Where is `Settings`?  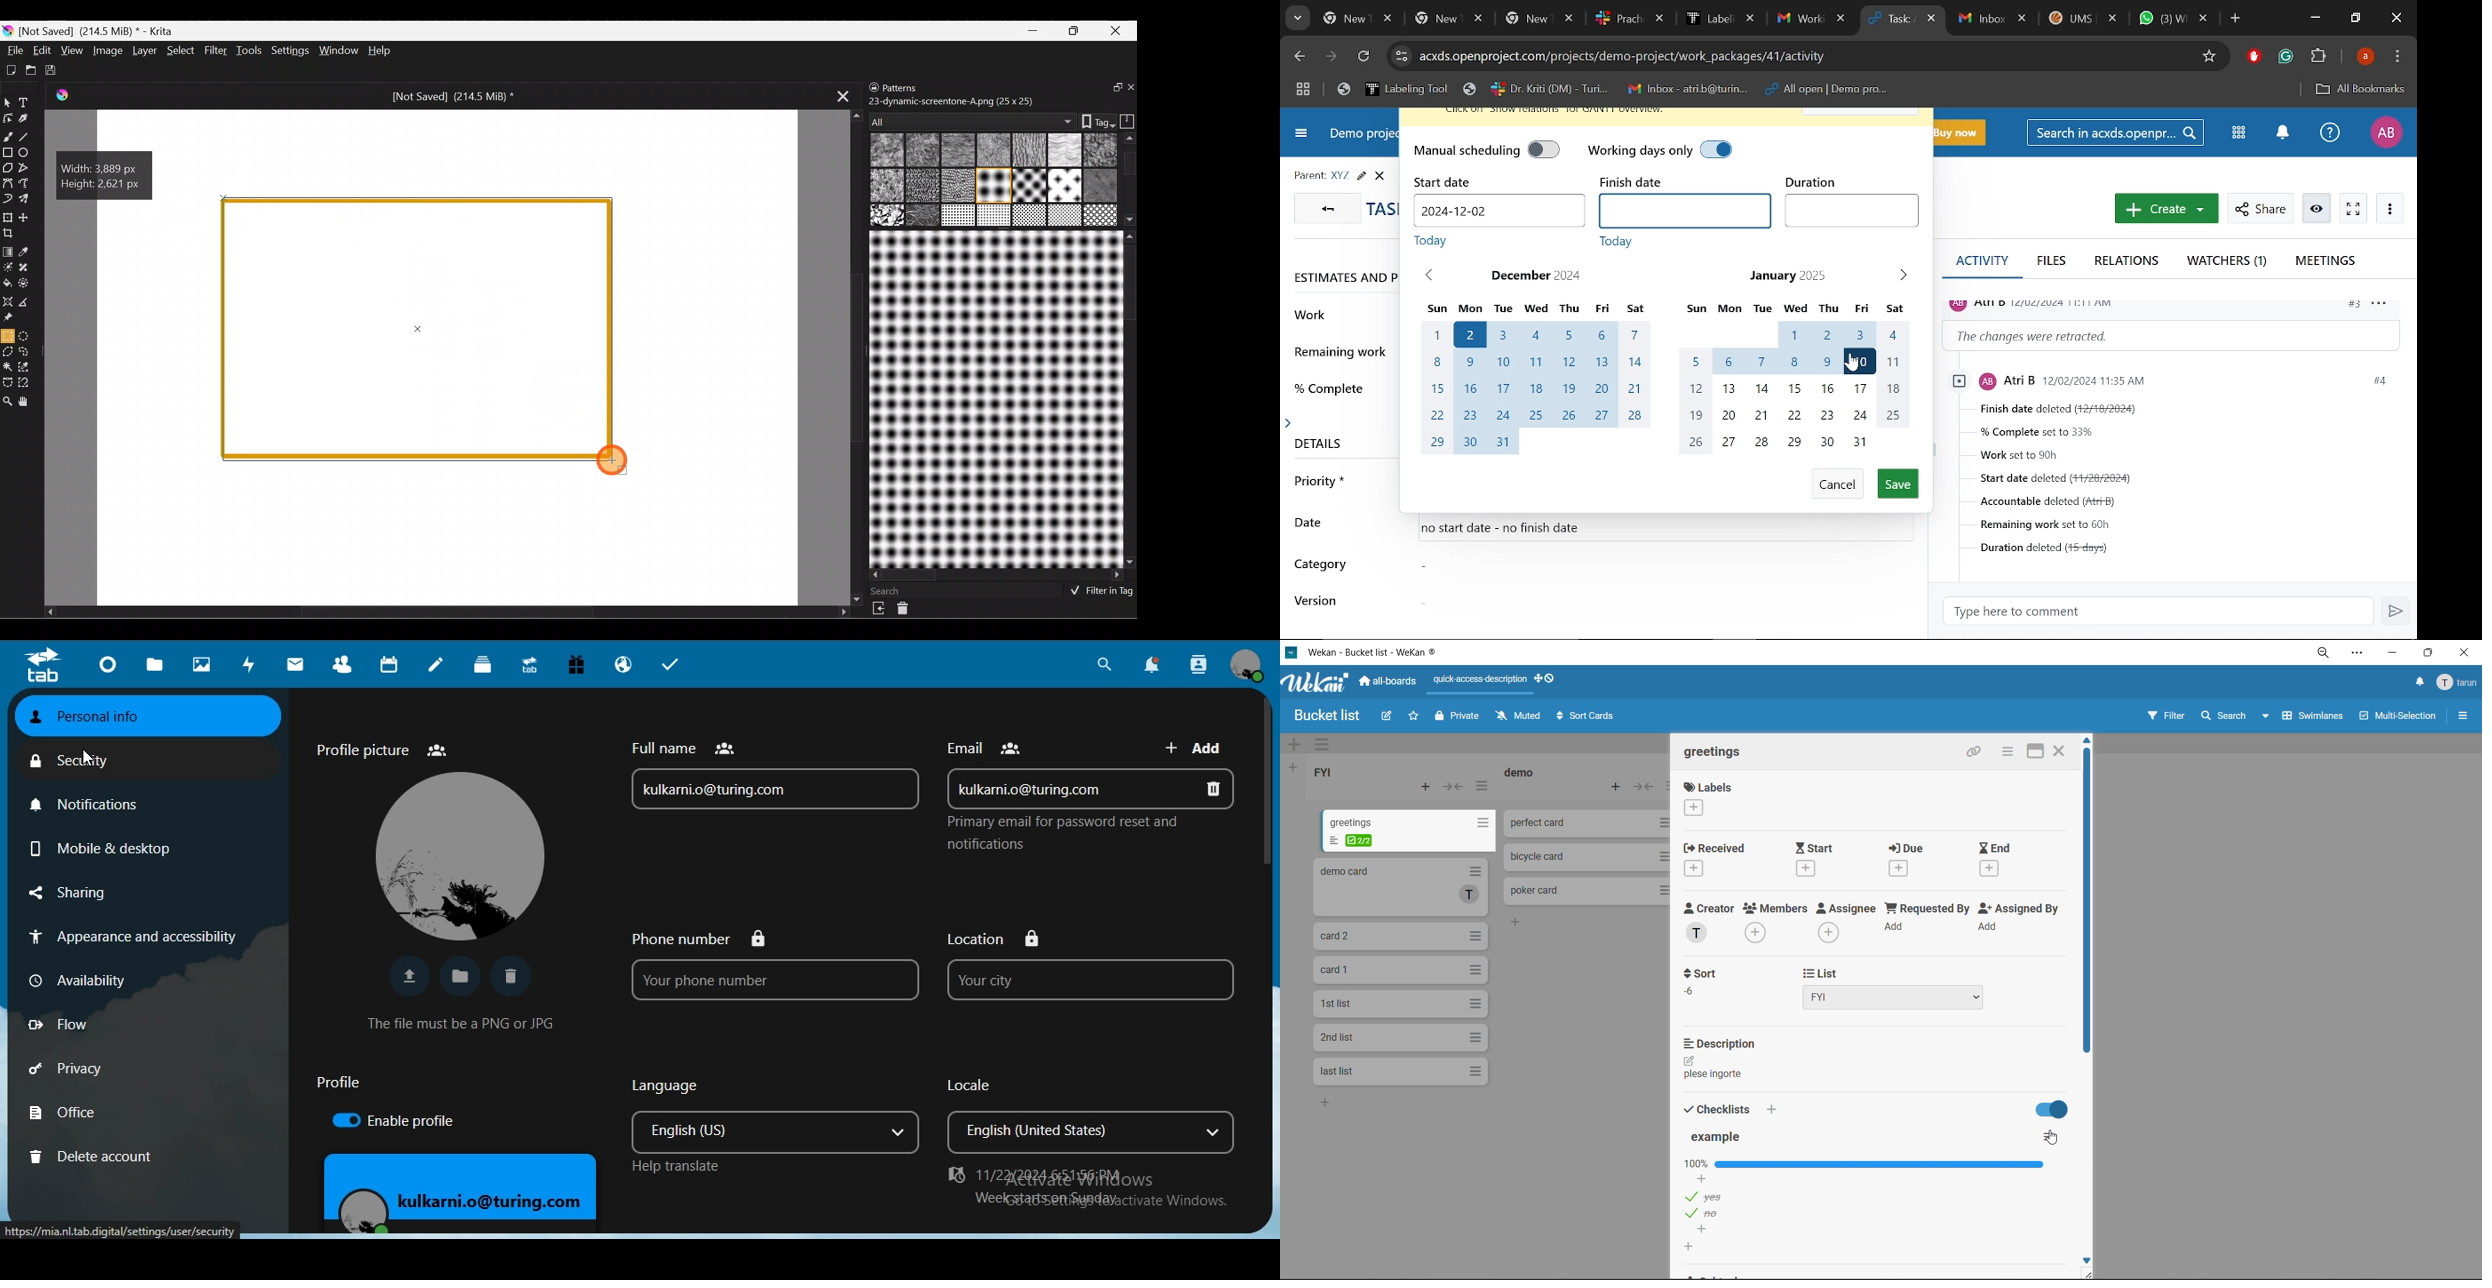
Settings is located at coordinates (289, 51).